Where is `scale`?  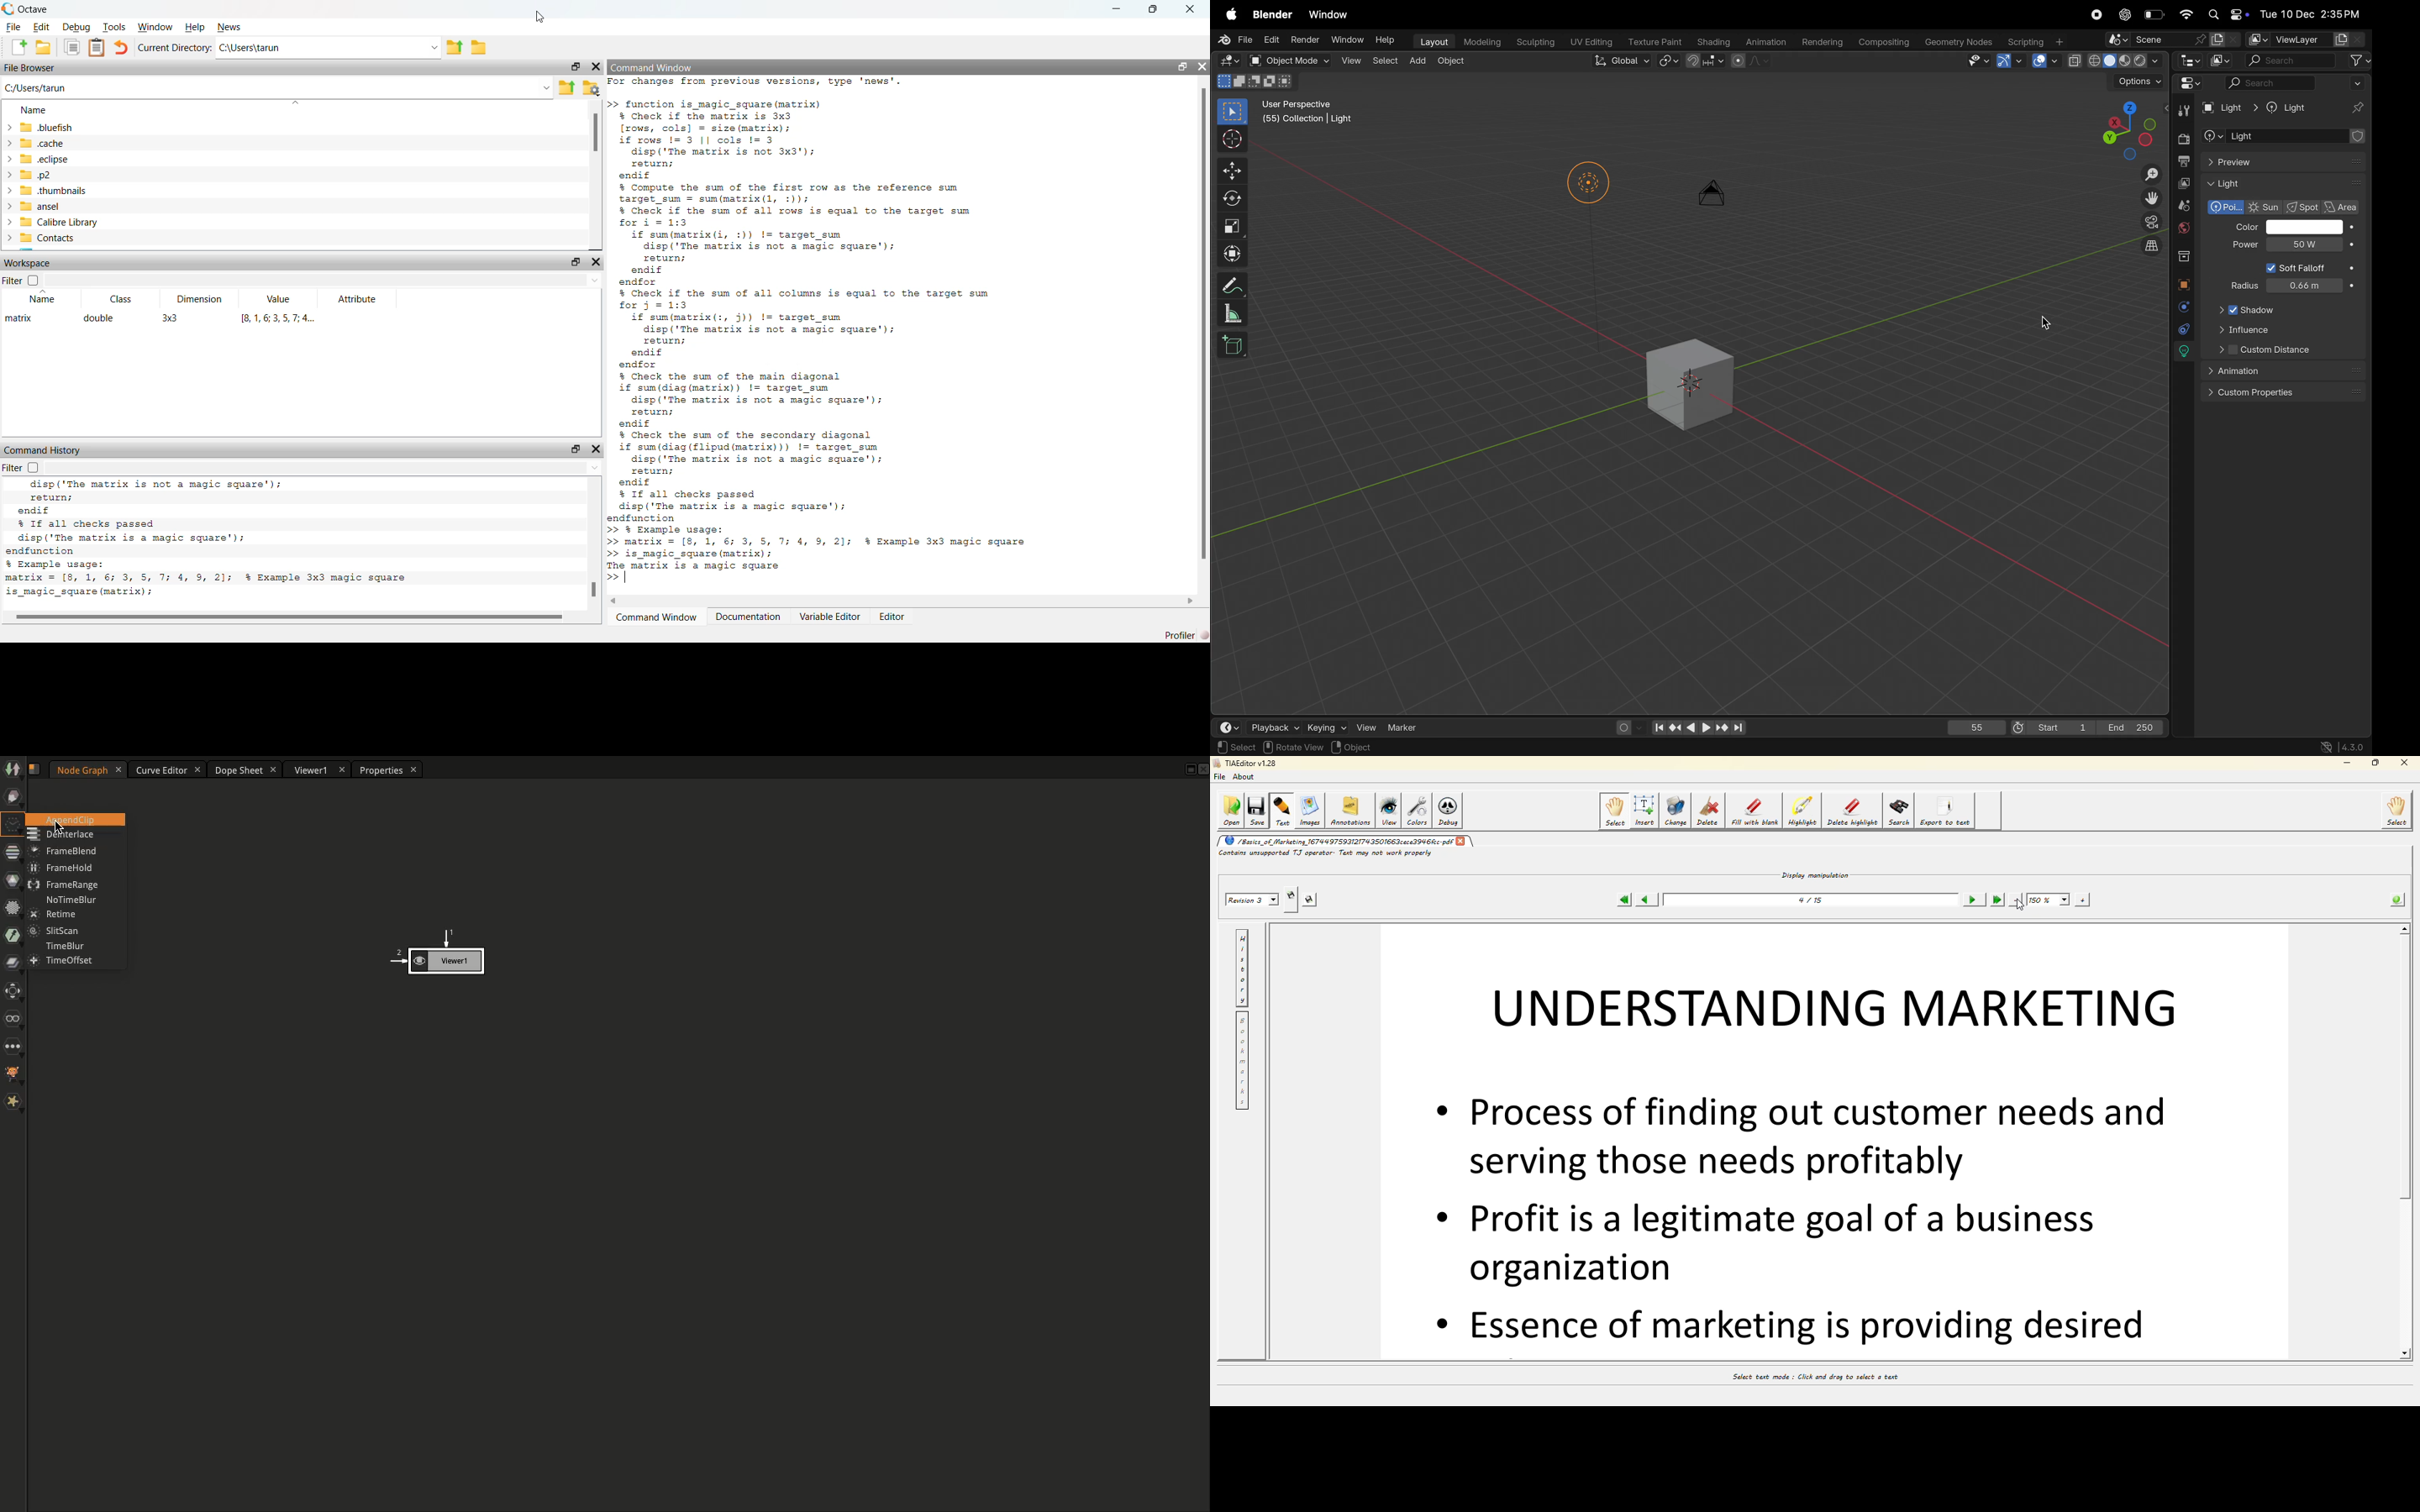
scale is located at coordinates (1232, 314).